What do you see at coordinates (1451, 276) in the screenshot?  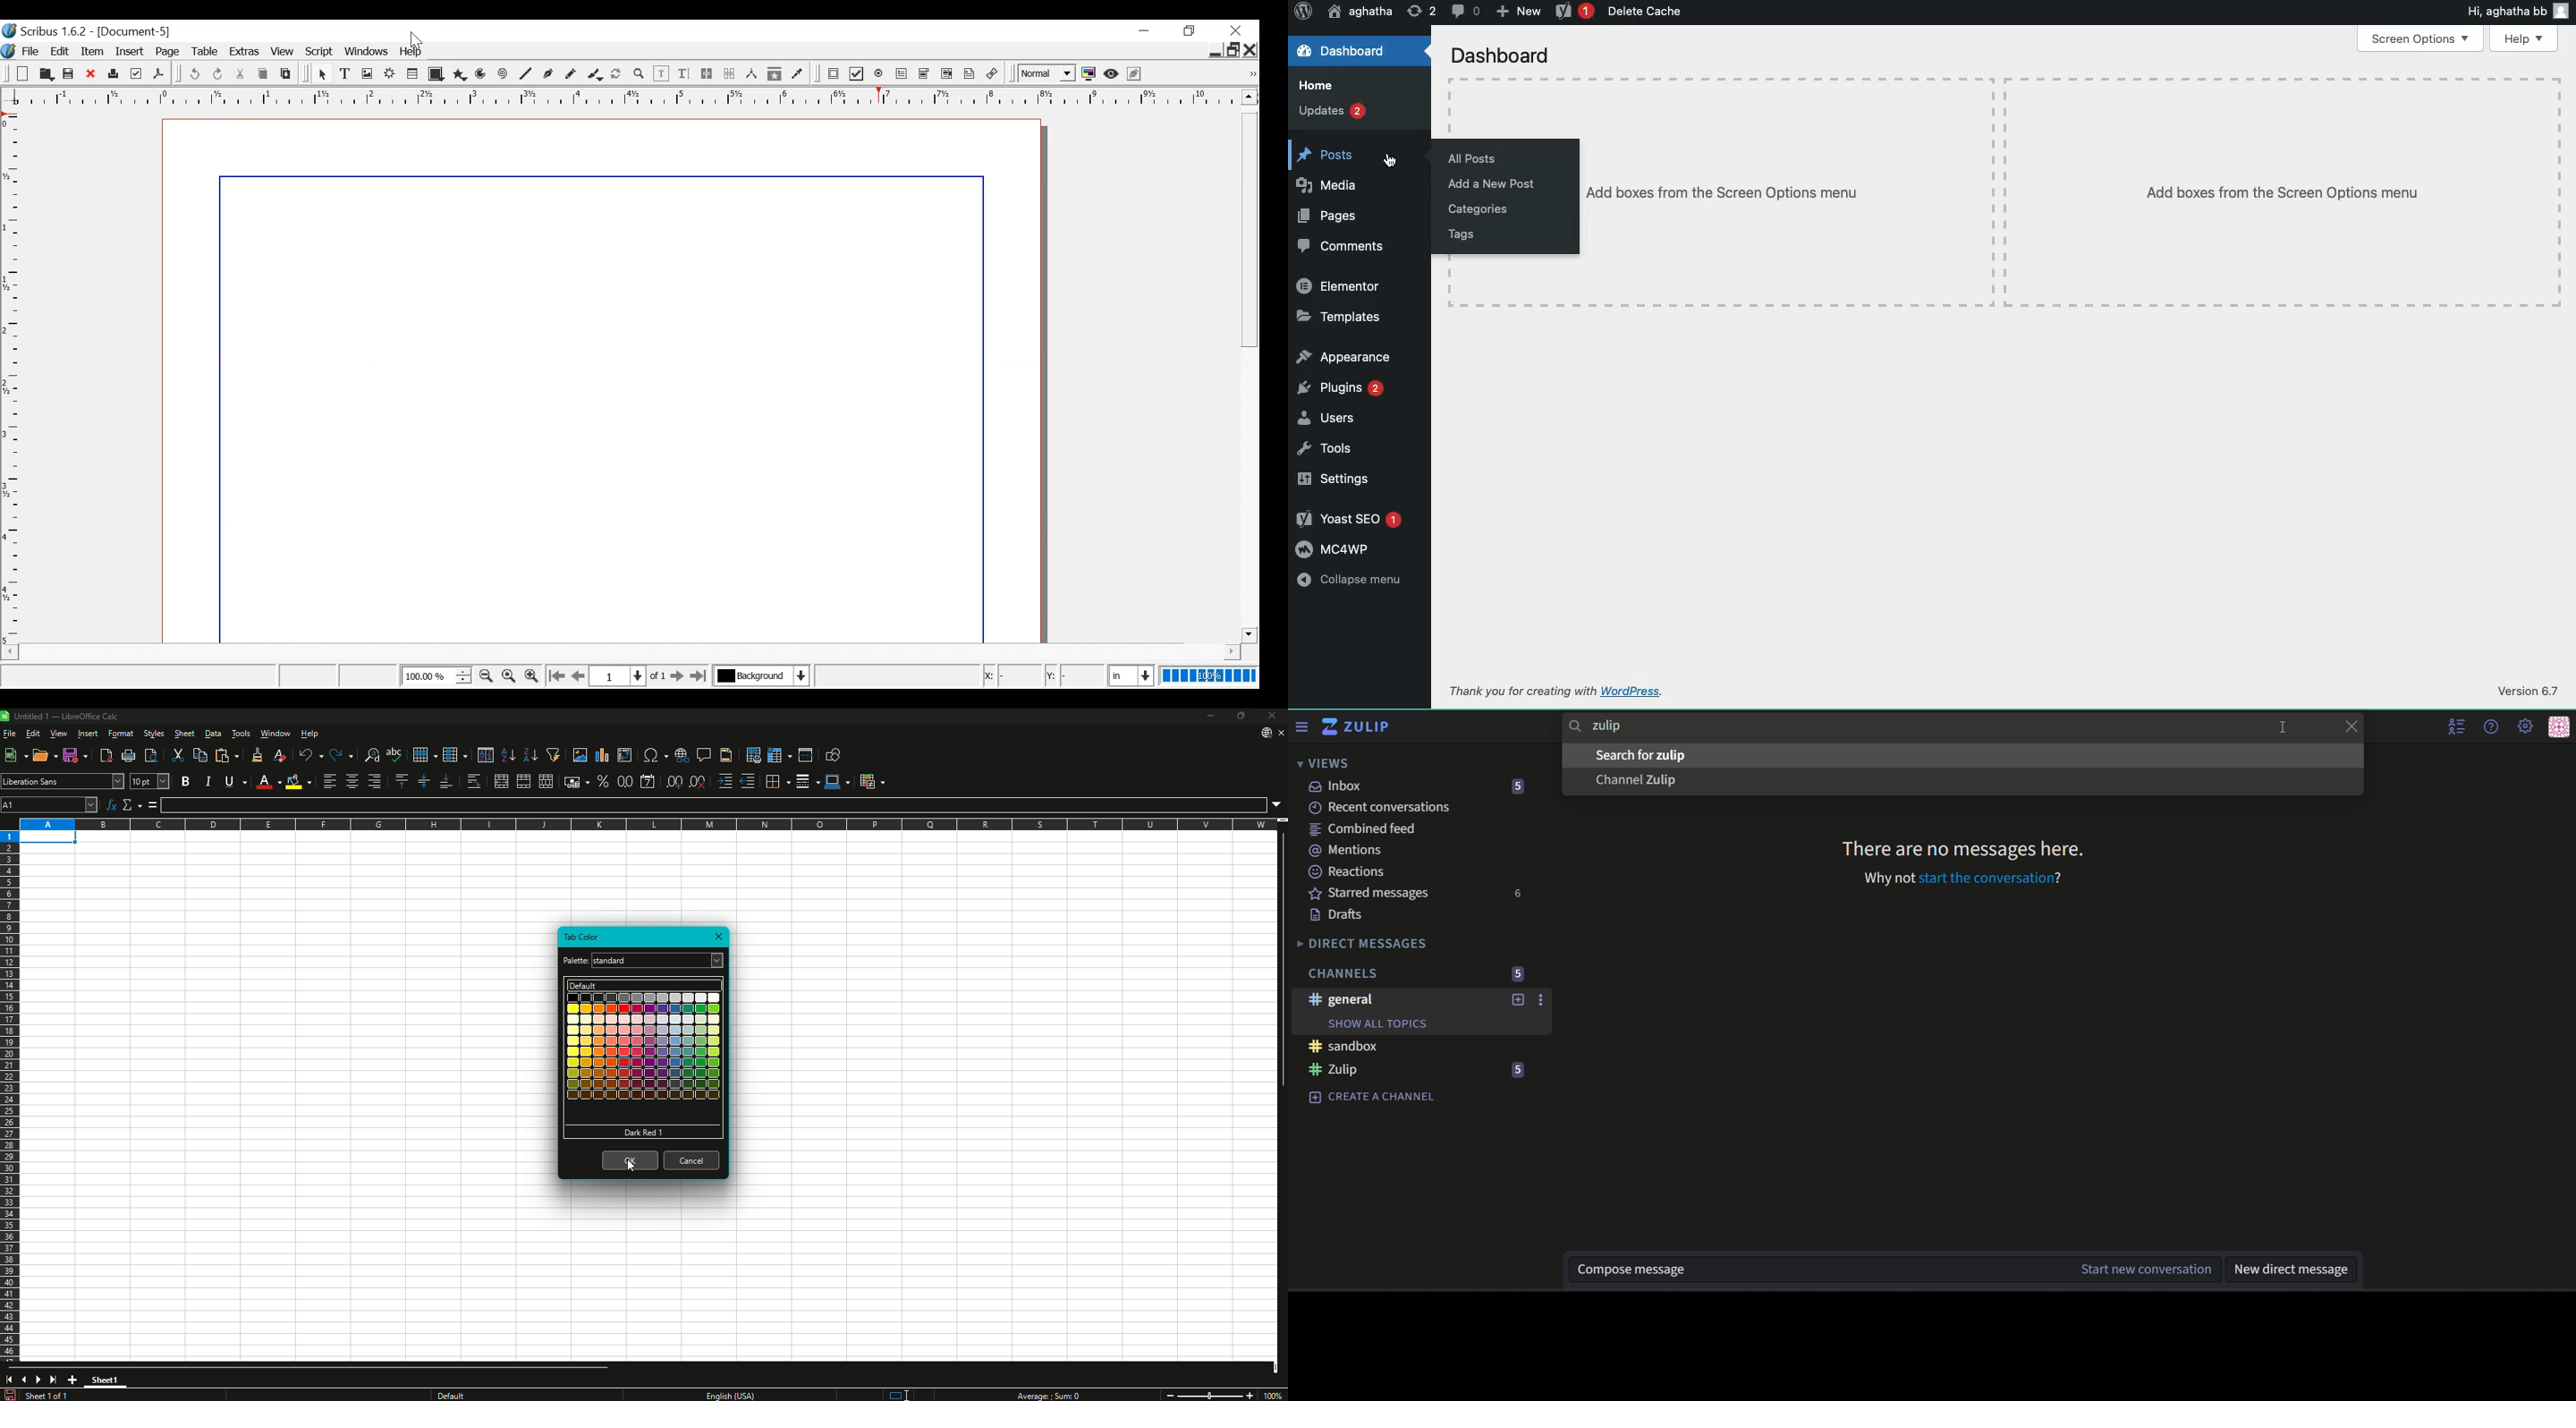 I see `Table line` at bounding box center [1451, 276].